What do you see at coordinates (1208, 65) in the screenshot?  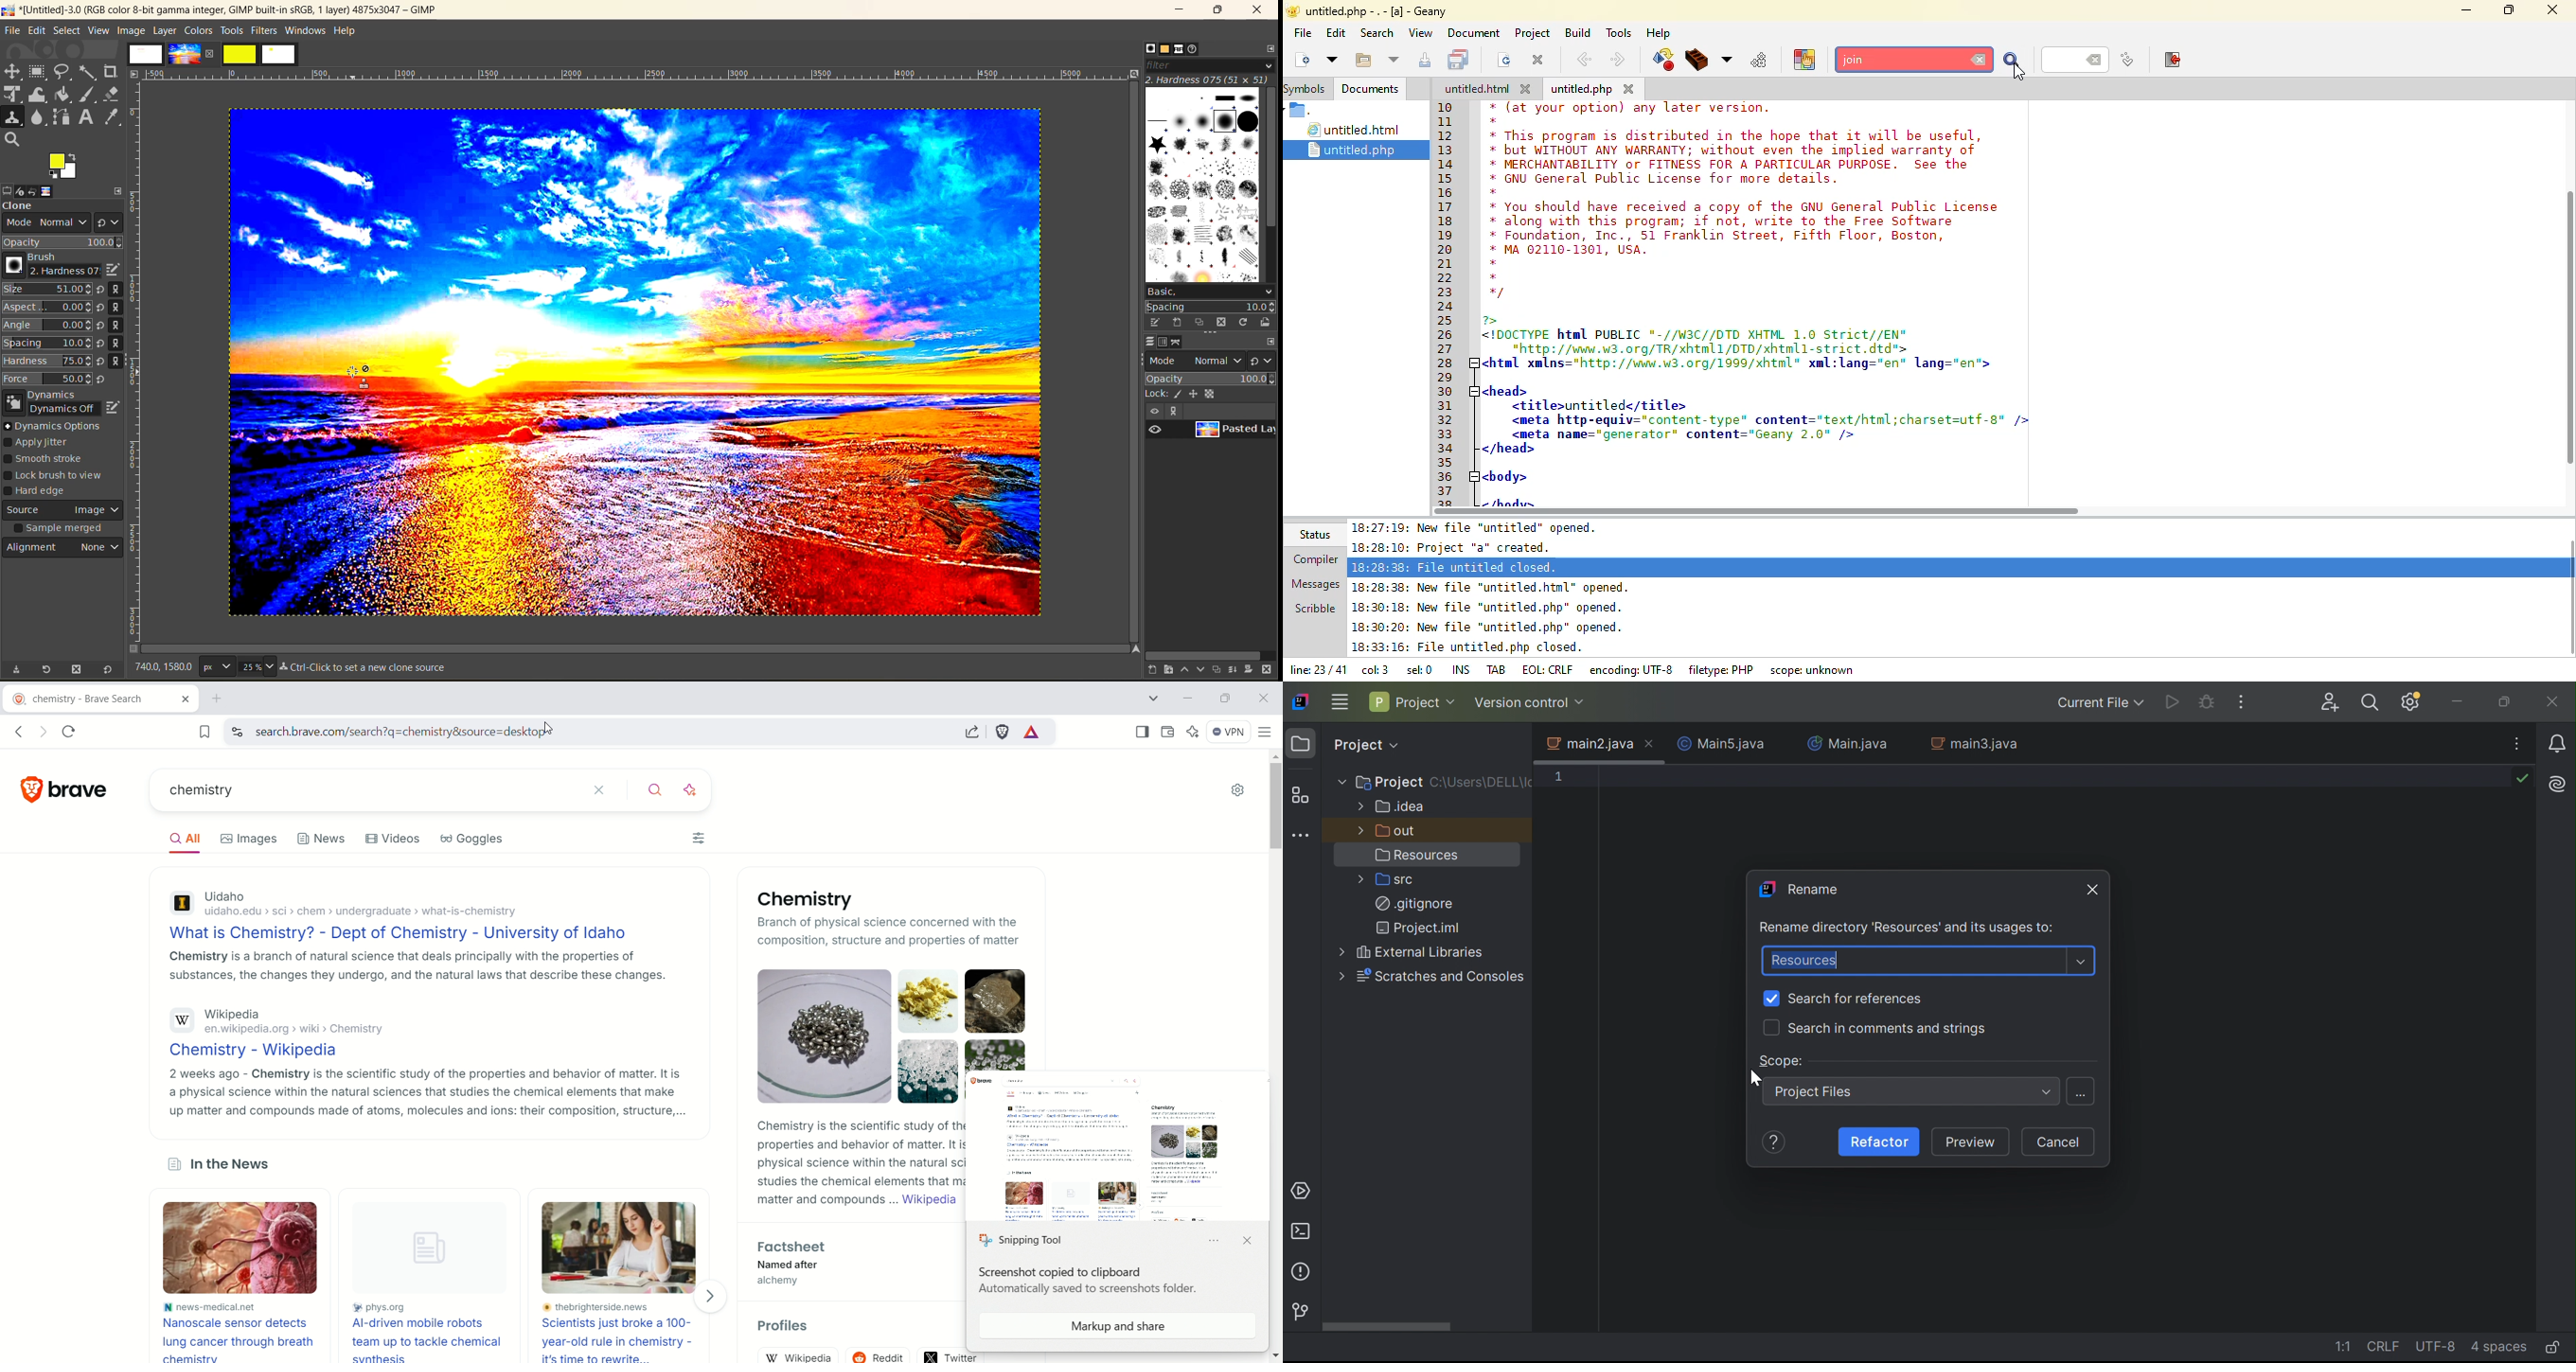 I see `filter` at bounding box center [1208, 65].